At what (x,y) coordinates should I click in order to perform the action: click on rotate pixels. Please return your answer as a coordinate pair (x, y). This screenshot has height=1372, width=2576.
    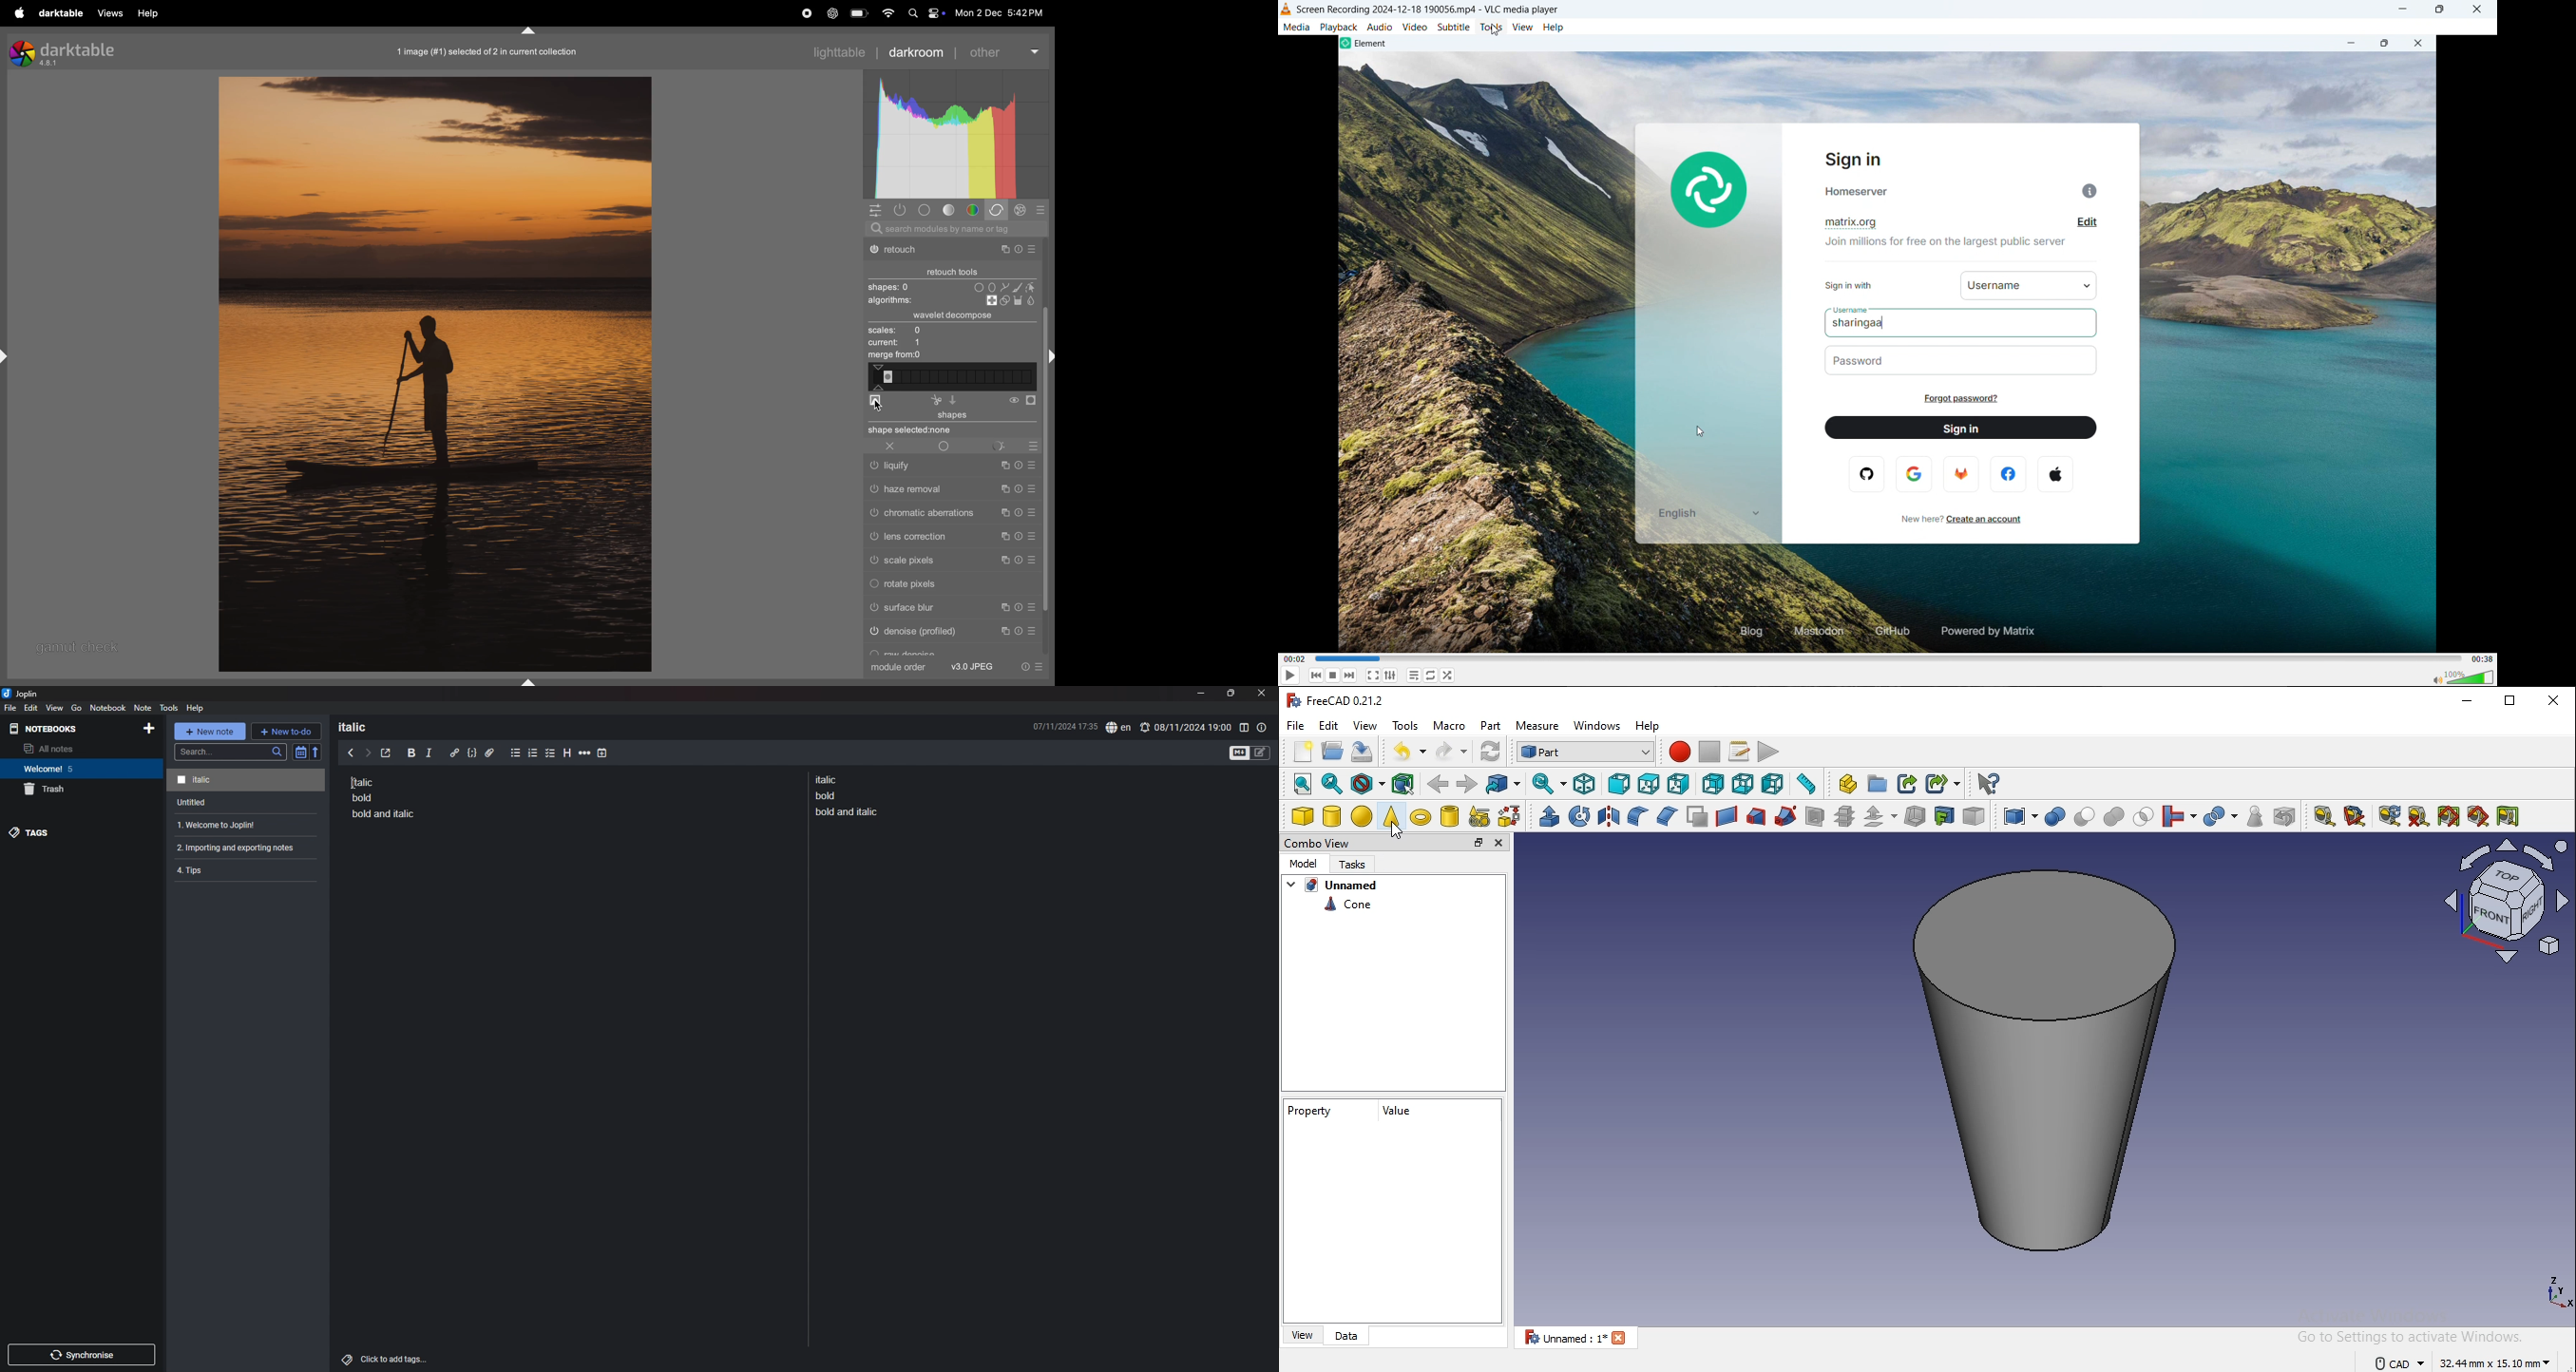
    Looking at the image, I should click on (911, 583).